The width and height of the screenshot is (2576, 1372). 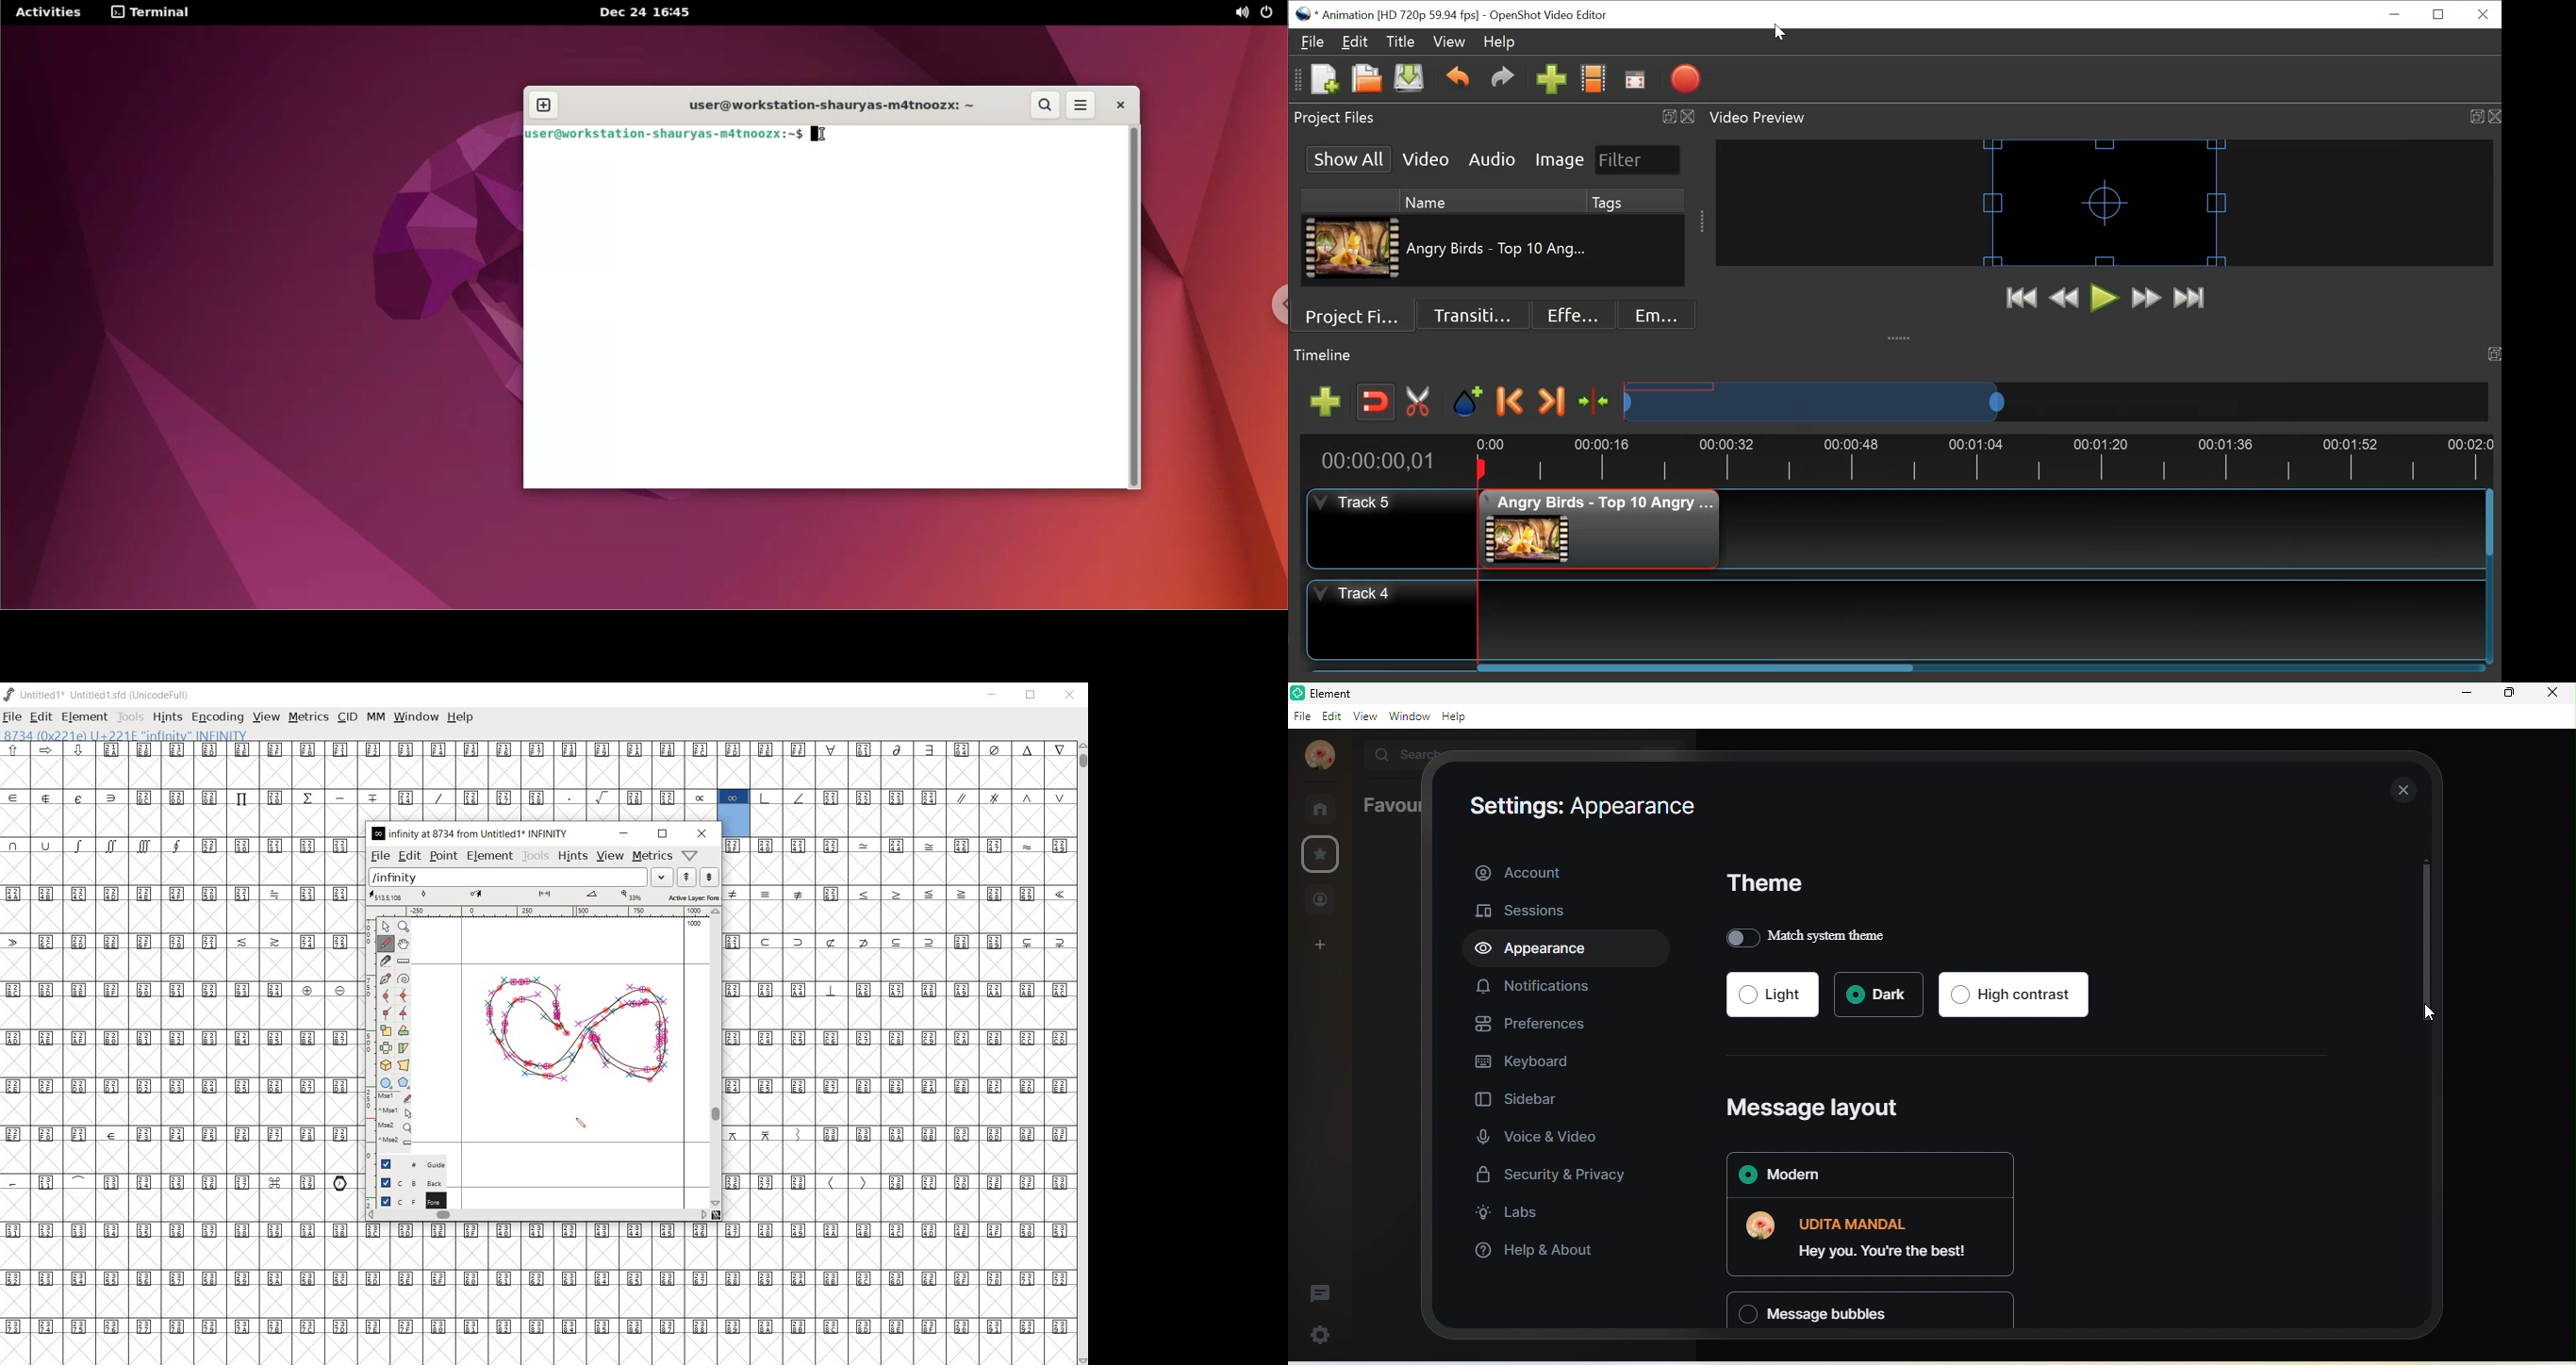 I want to click on vertical scroll bar, so click(x=2423, y=940).